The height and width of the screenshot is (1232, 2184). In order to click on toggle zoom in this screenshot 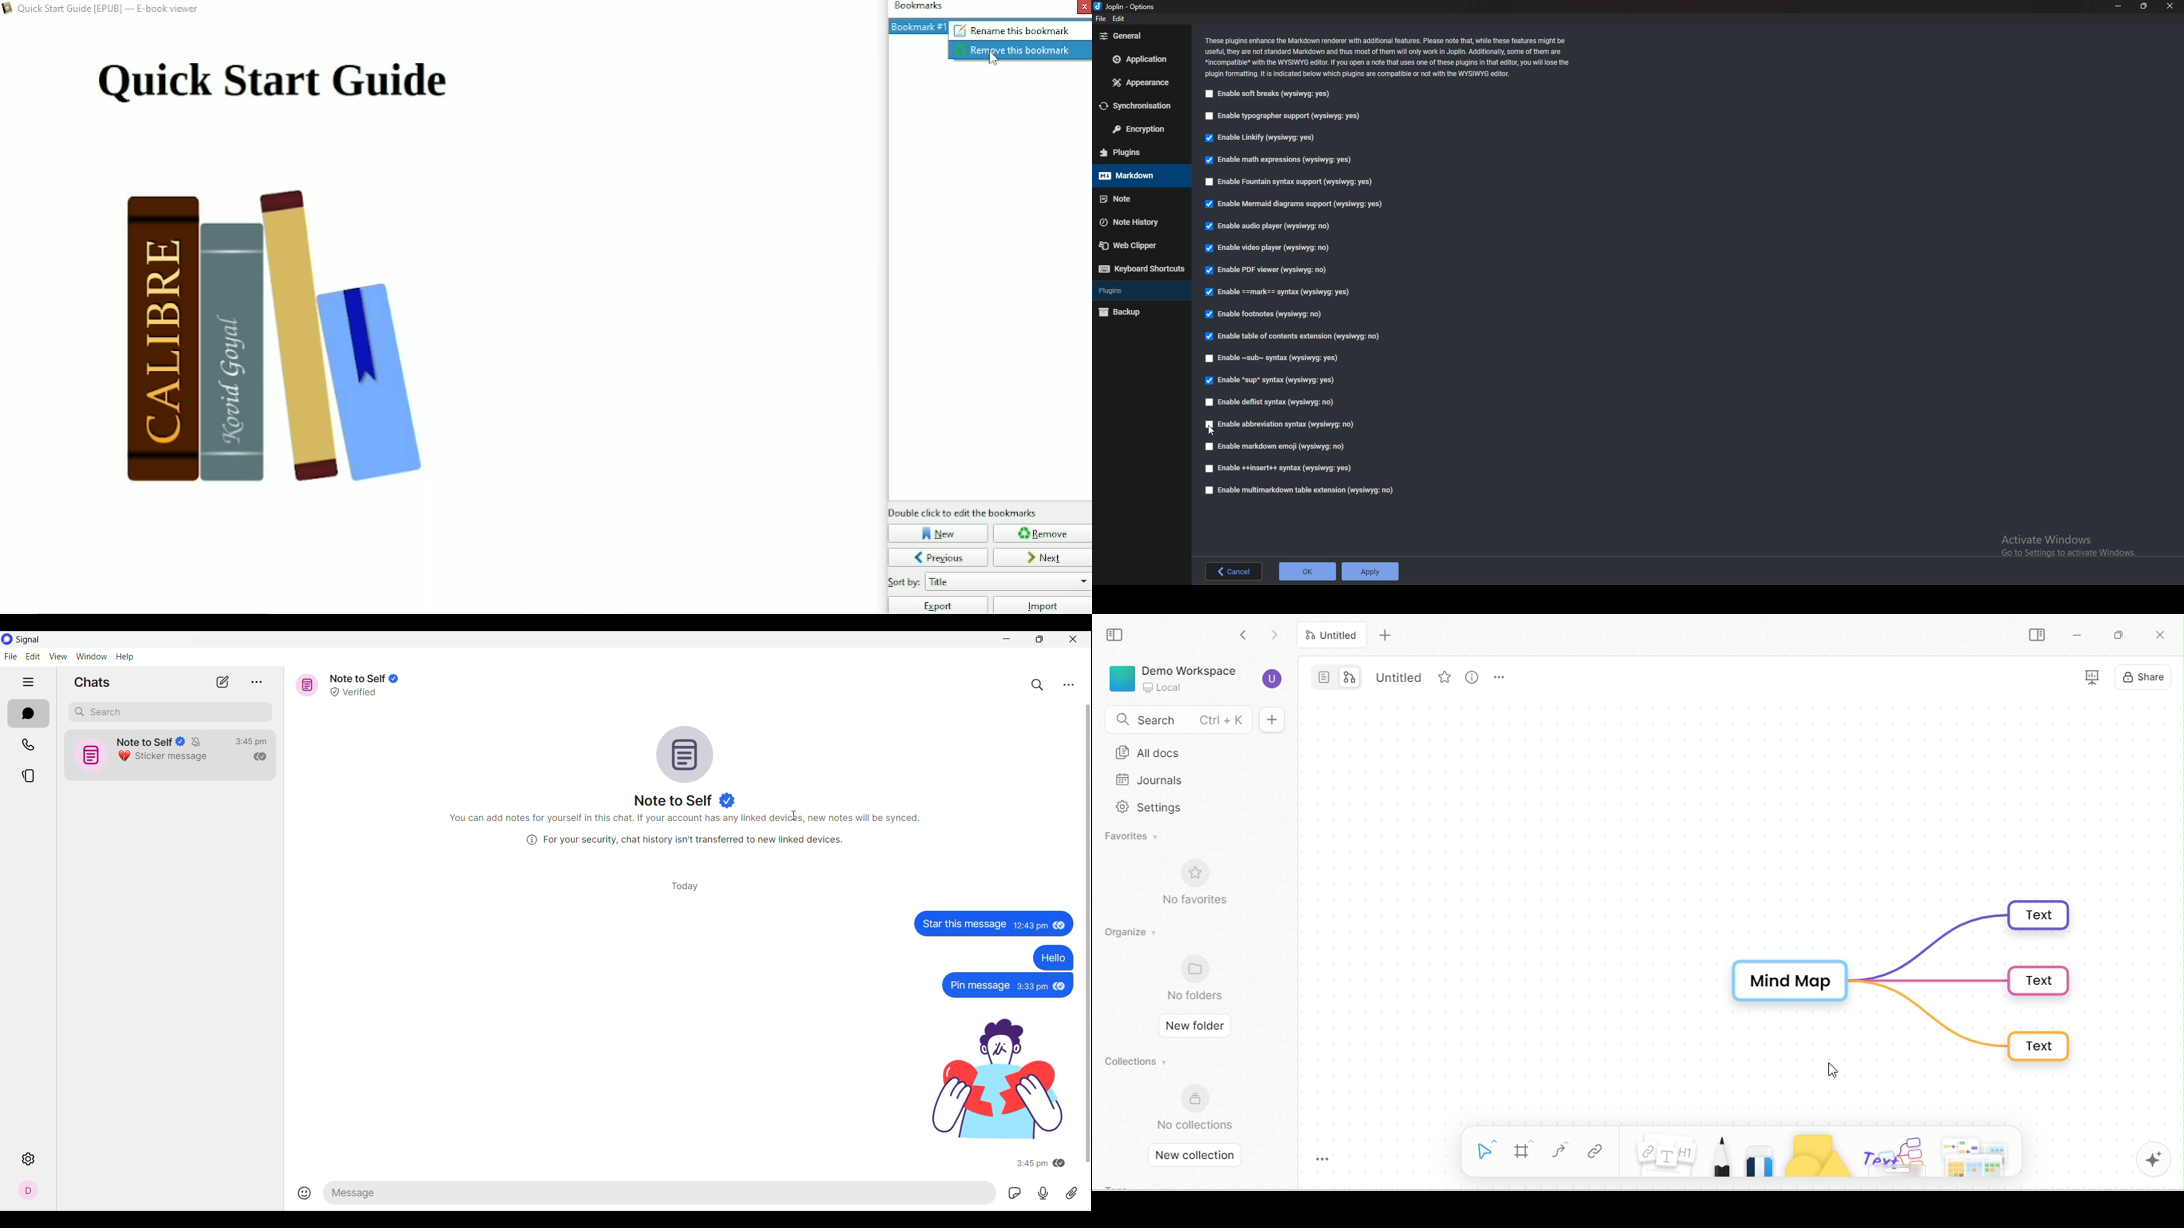, I will do `click(1329, 1160)`.